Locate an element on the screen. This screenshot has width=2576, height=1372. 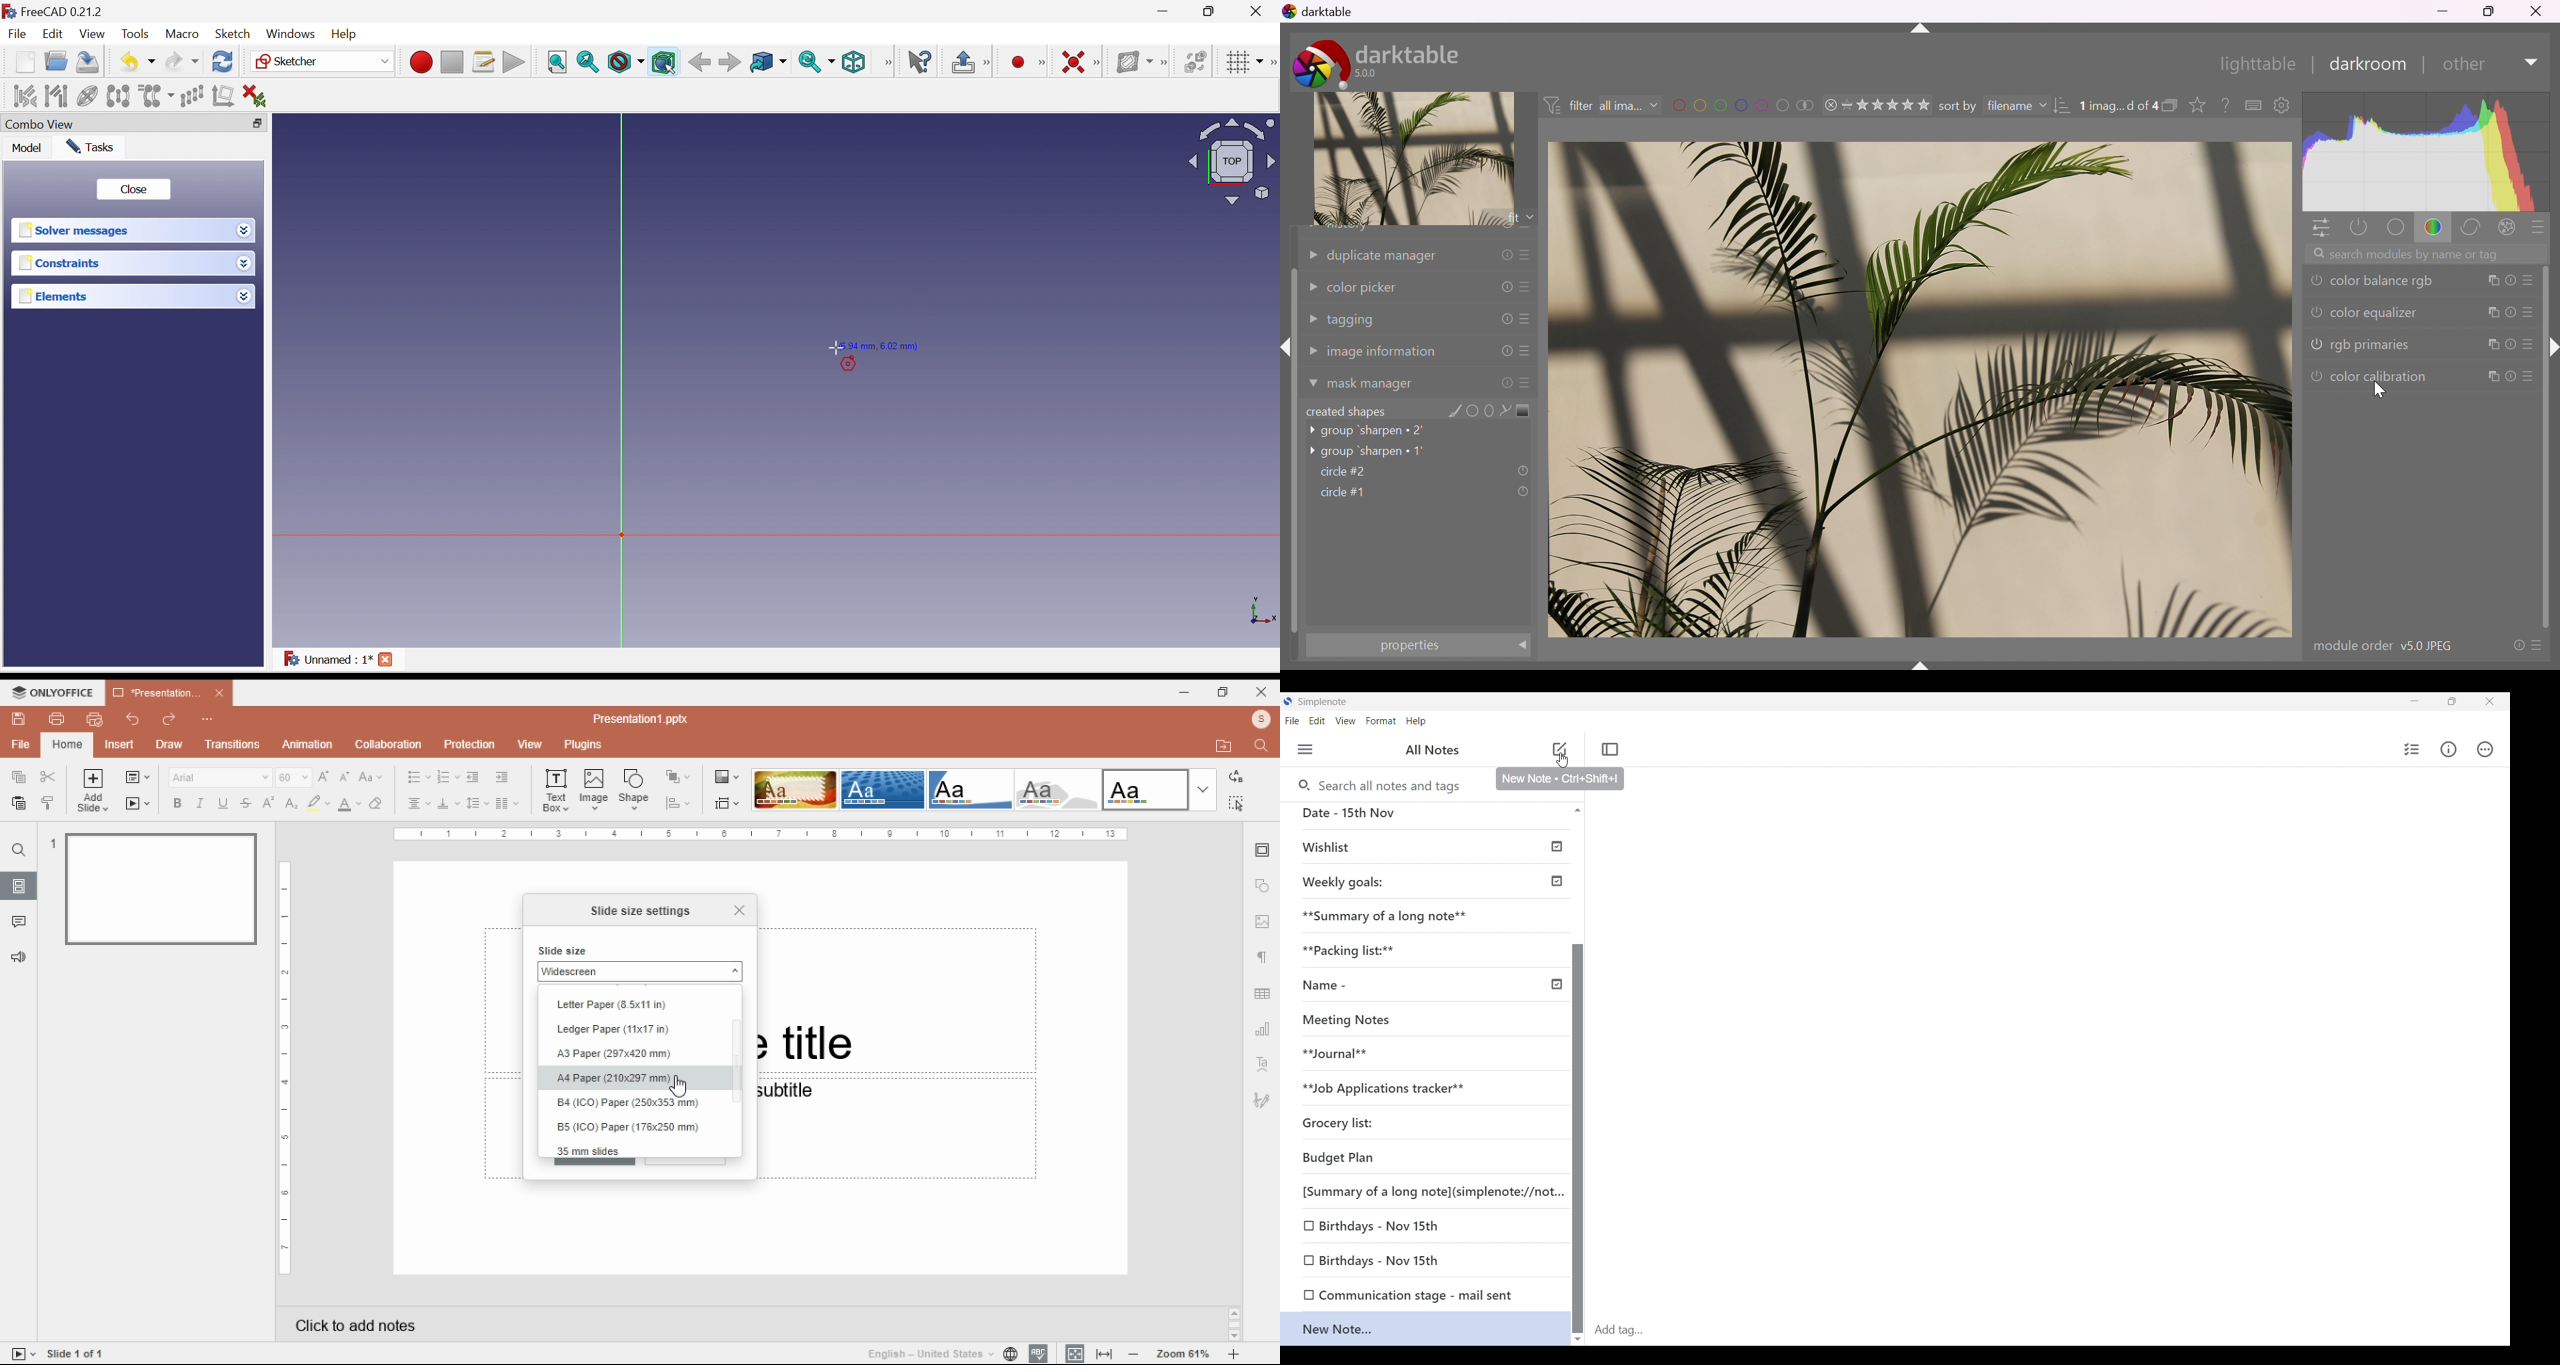
fit to window is located at coordinates (1106, 1353).